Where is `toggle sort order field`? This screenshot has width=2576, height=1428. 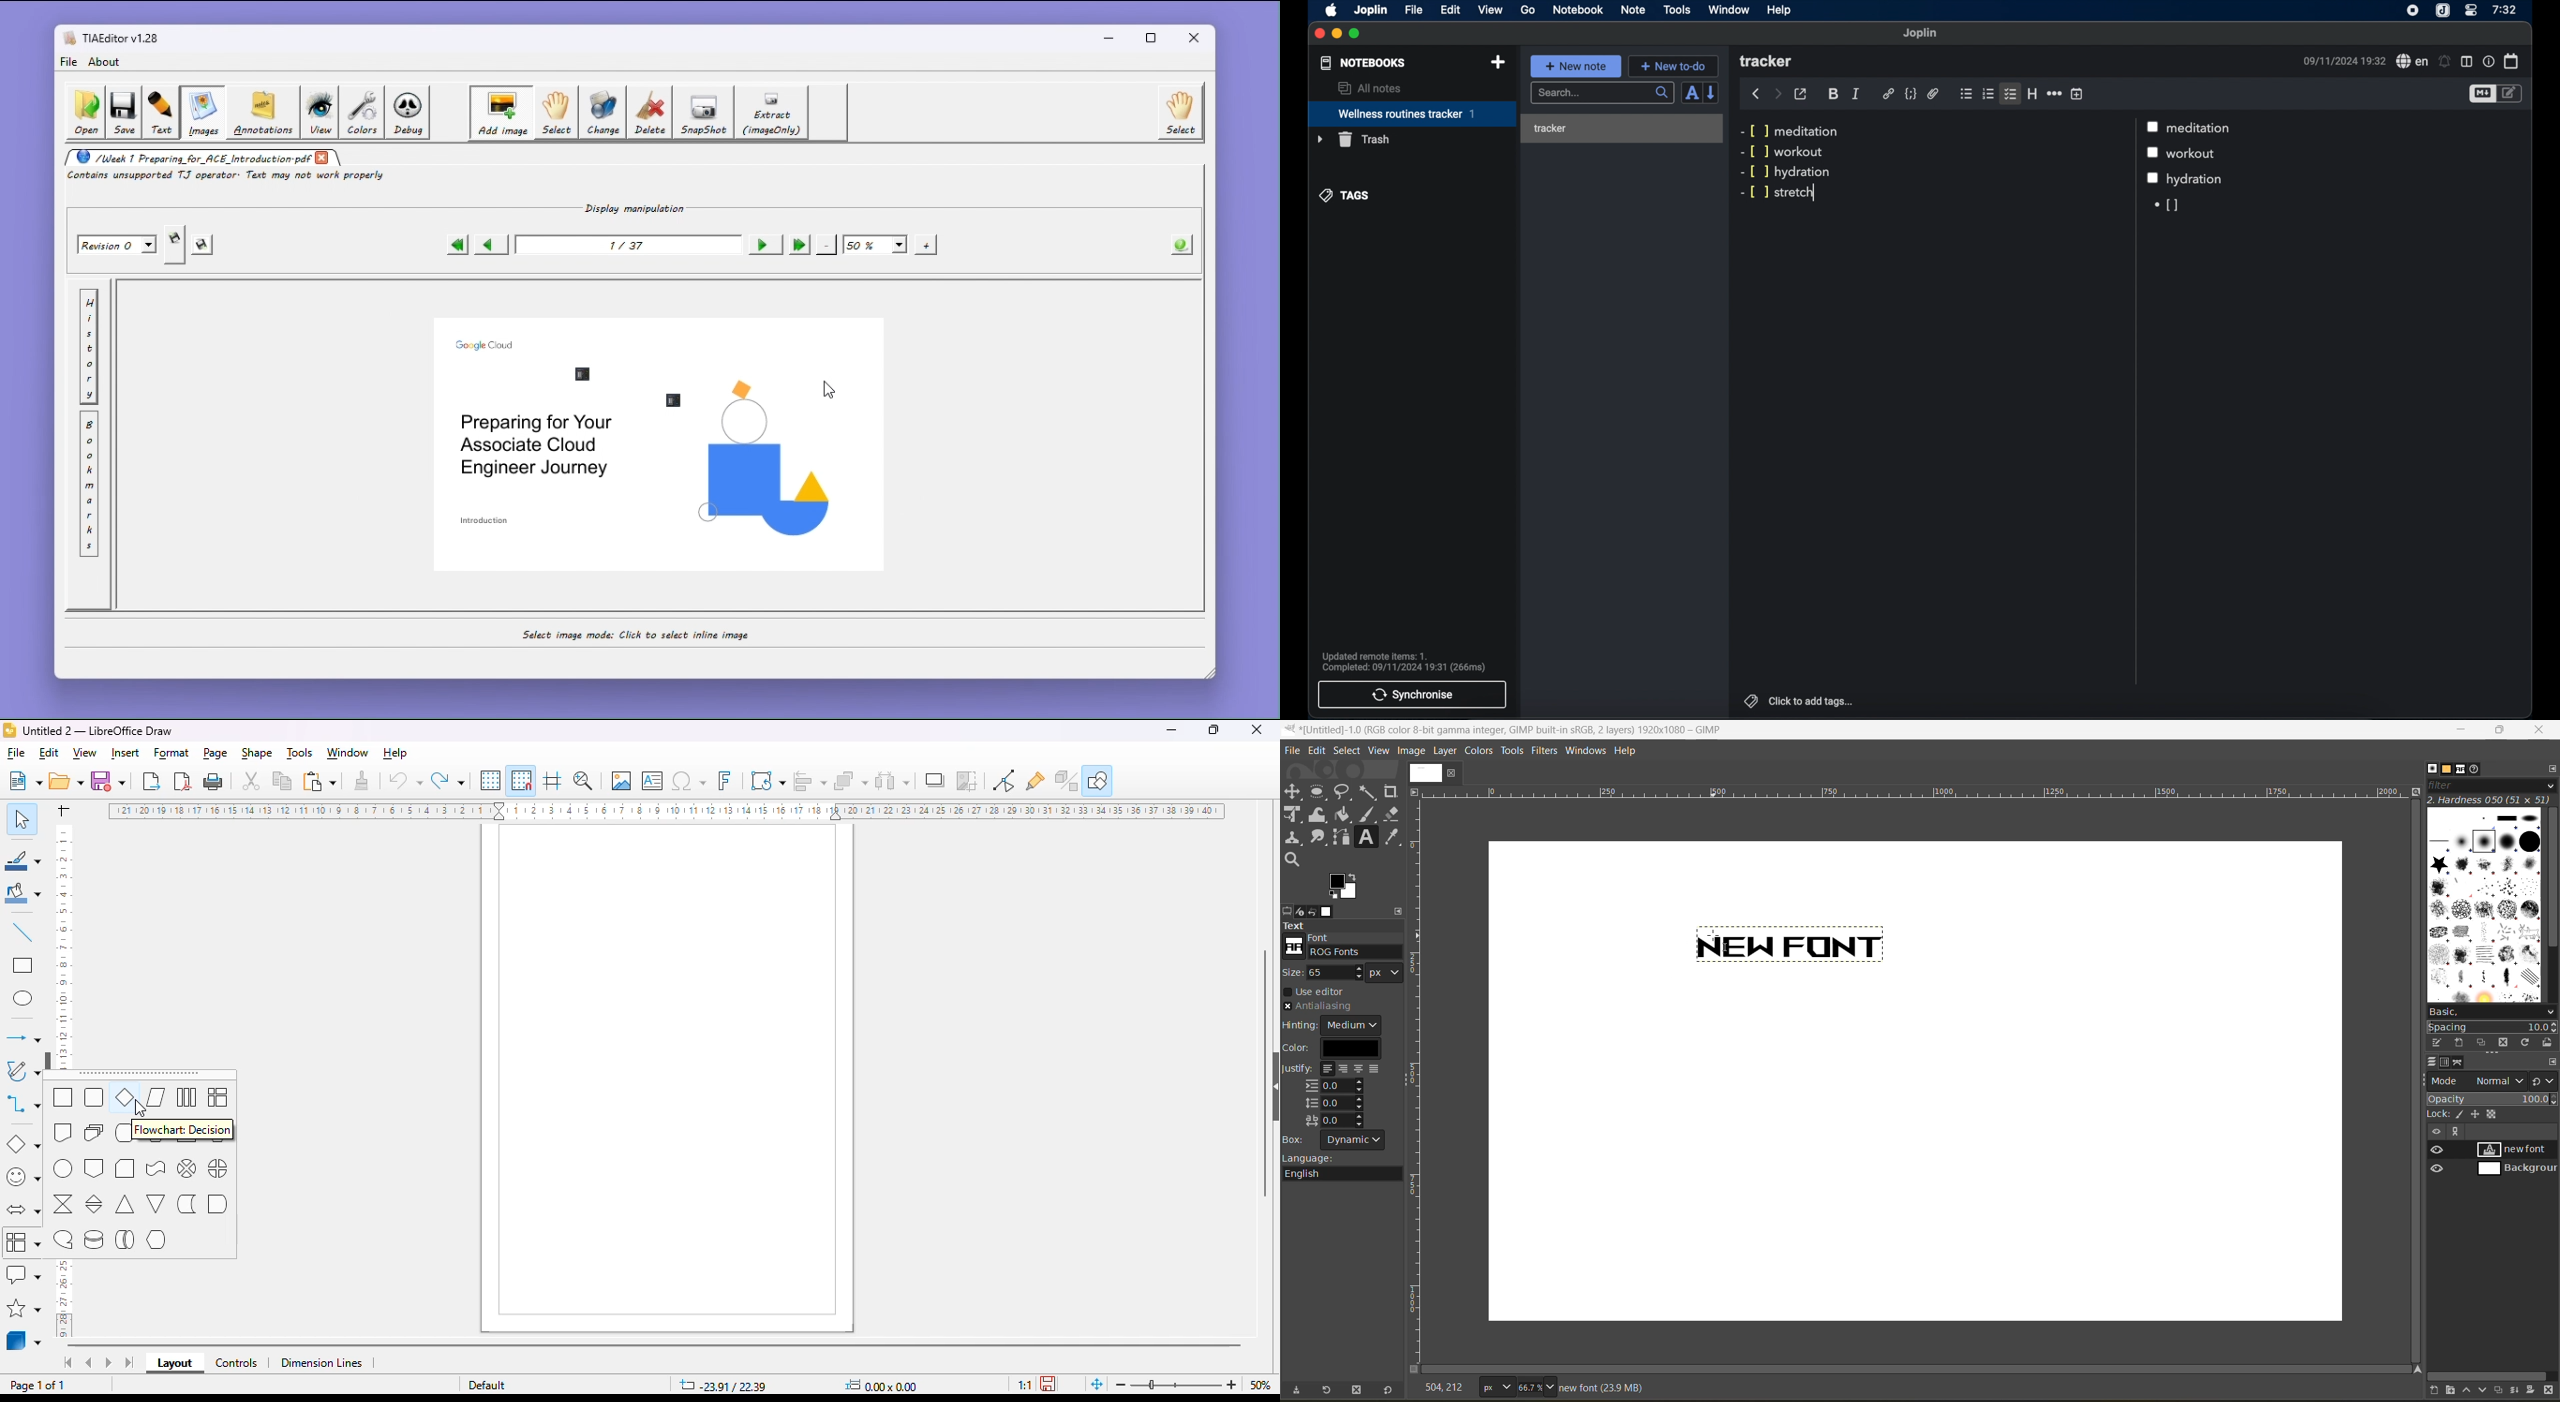
toggle sort order field is located at coordinates (1691, 93).